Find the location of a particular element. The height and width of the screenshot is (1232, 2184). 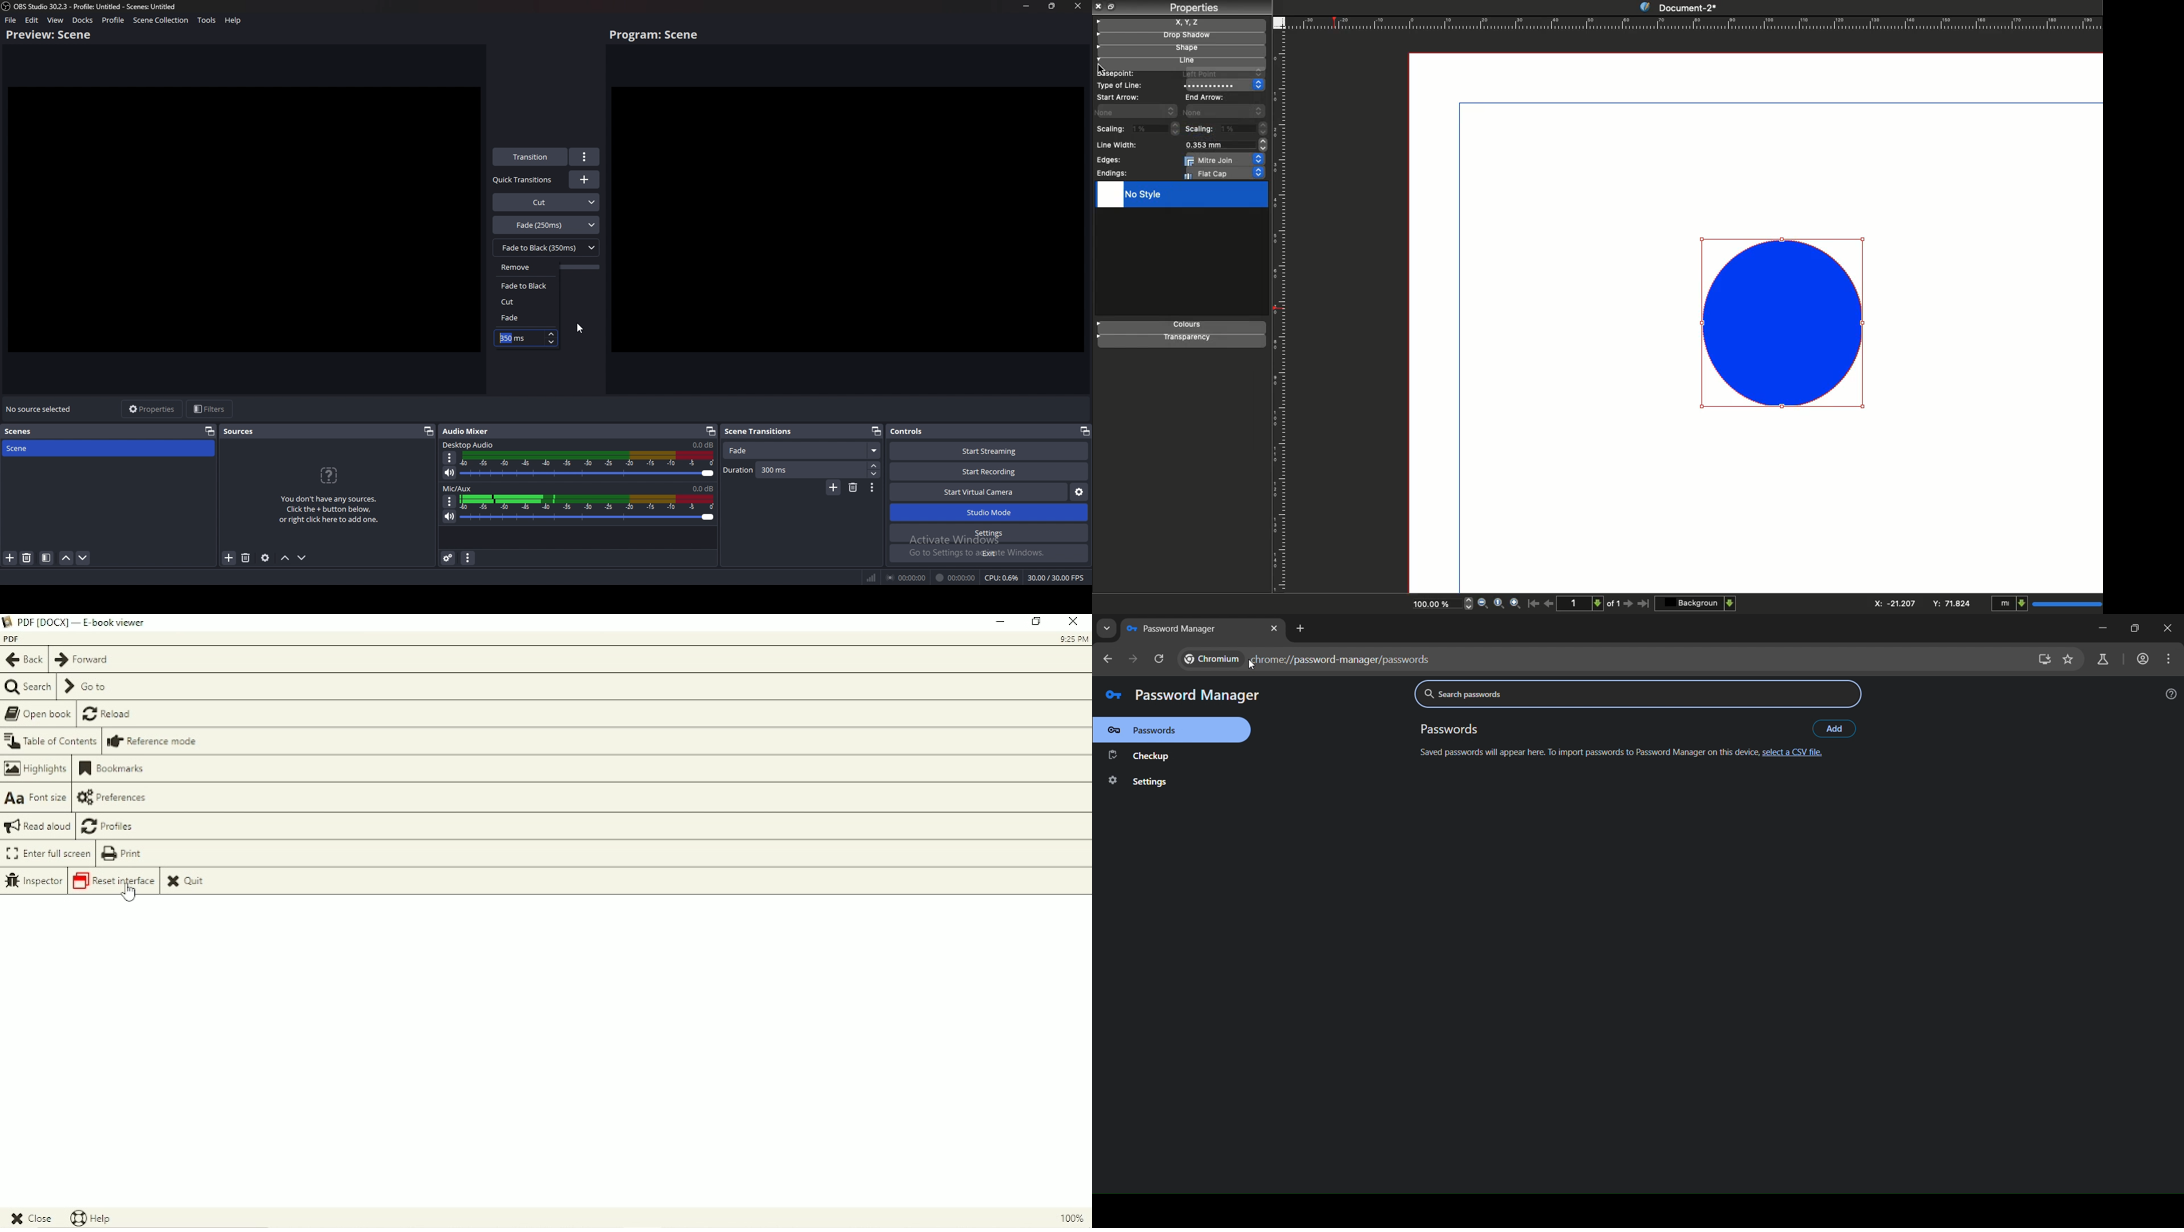

) OBS 30.2.3 - Profile: Untitled - Scenes: Untitled is located at coordinates (102, 6).